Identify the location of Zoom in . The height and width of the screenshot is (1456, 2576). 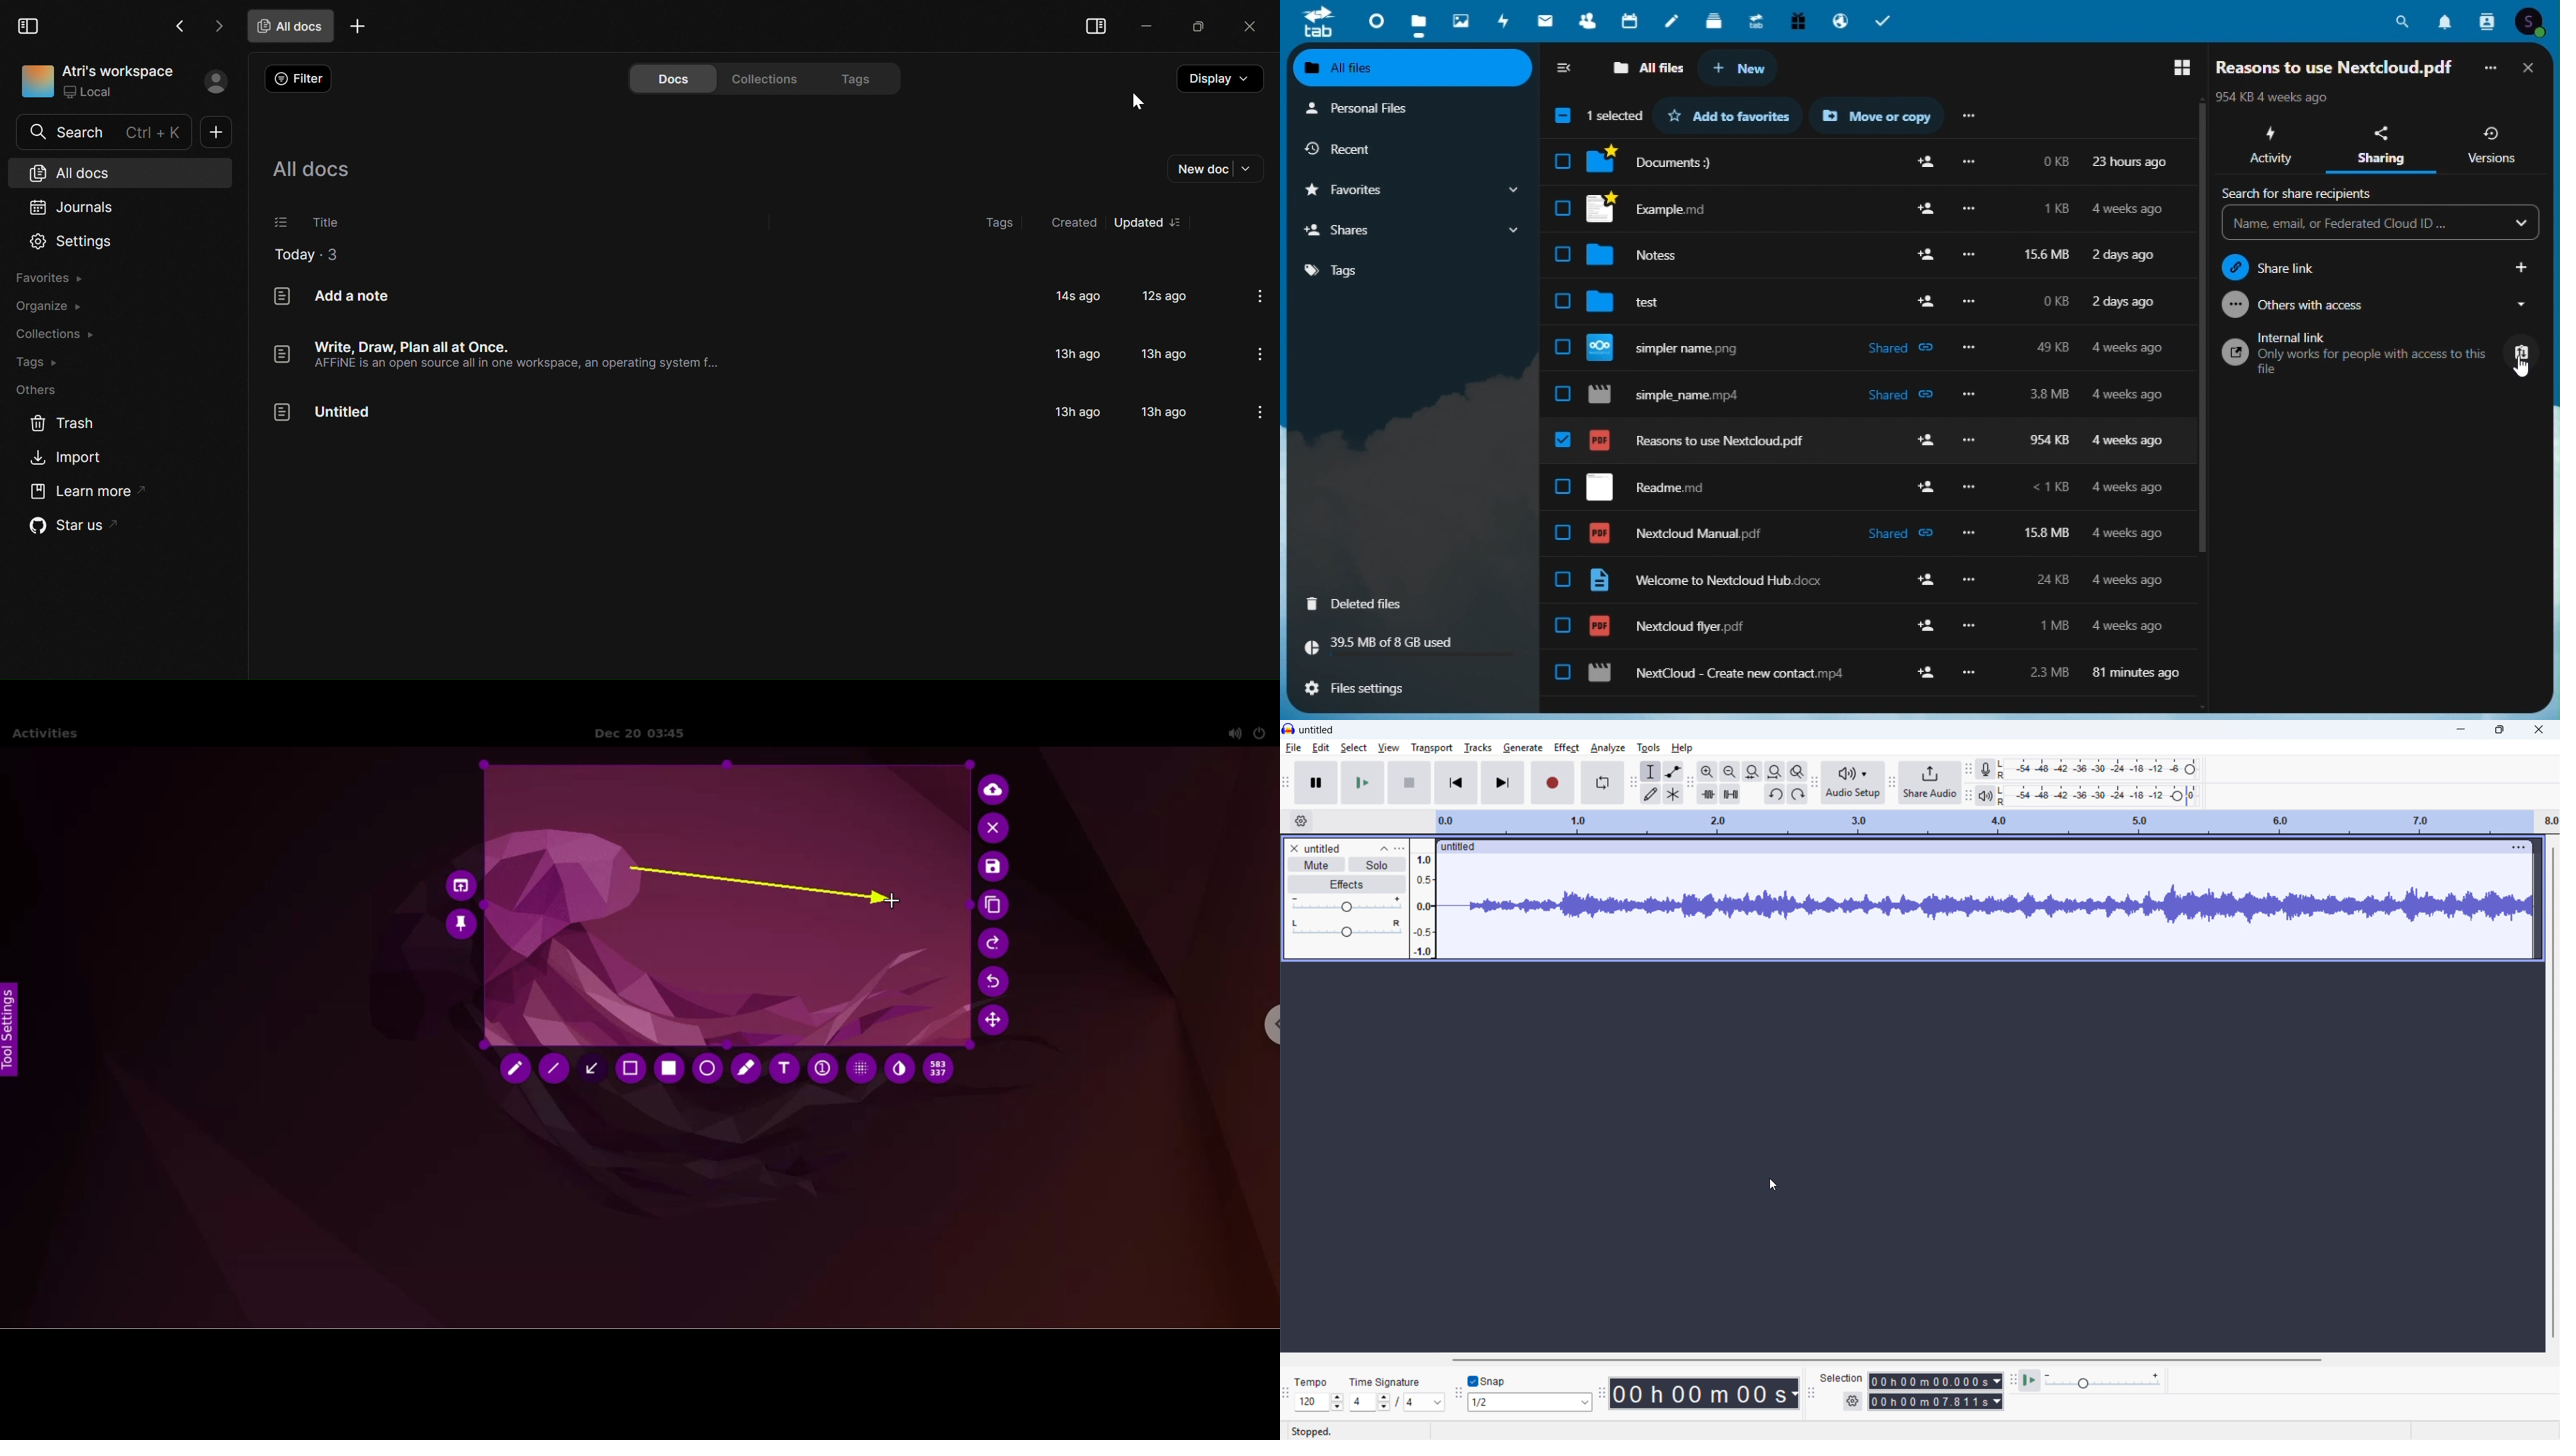
(1707, 771).